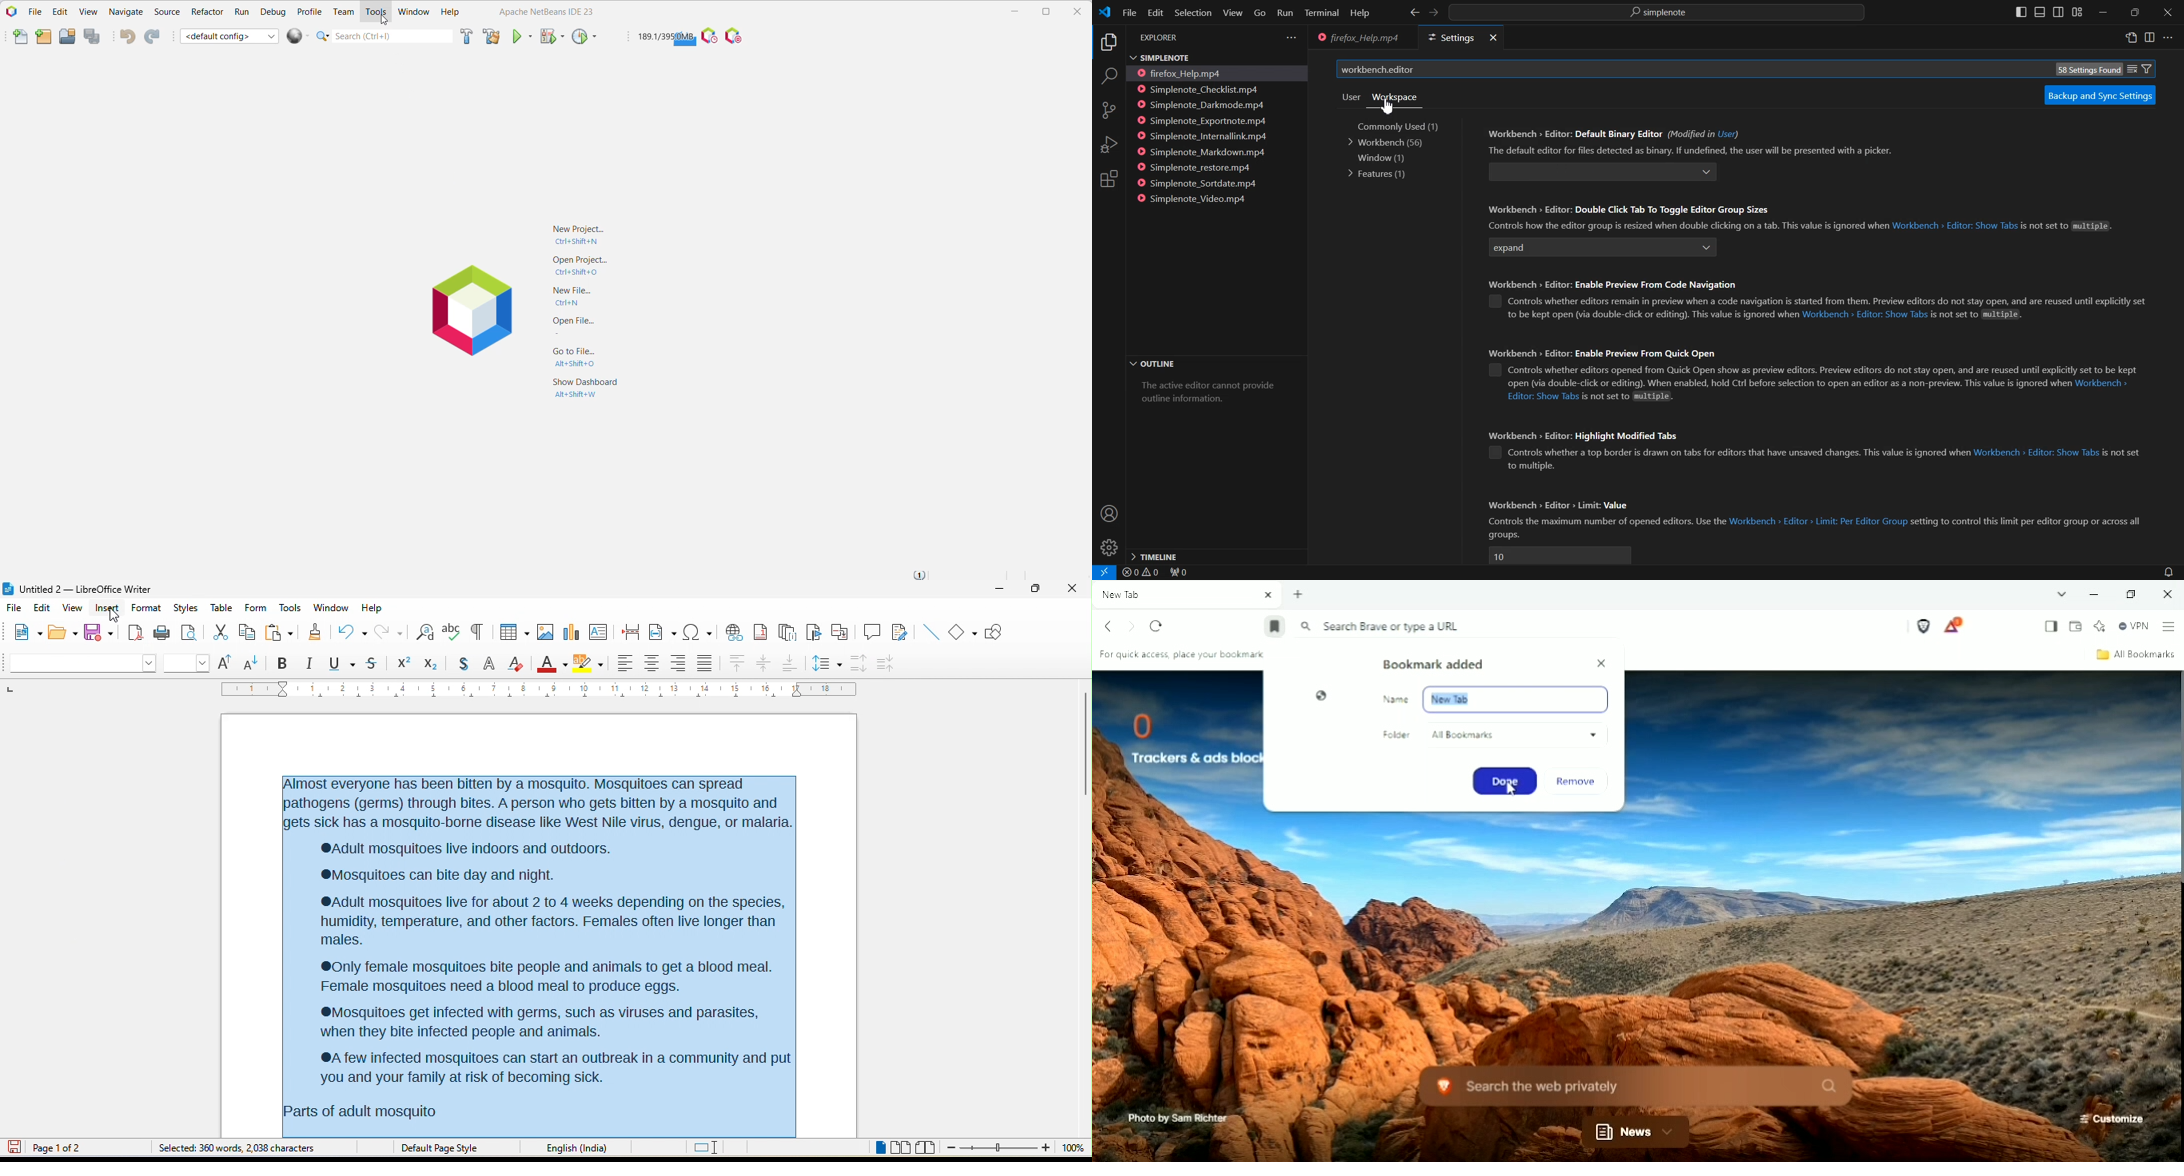  Describe the element at coordinates (1818, 521) in the screenshot. I see `Hyperlink file address` at that location.